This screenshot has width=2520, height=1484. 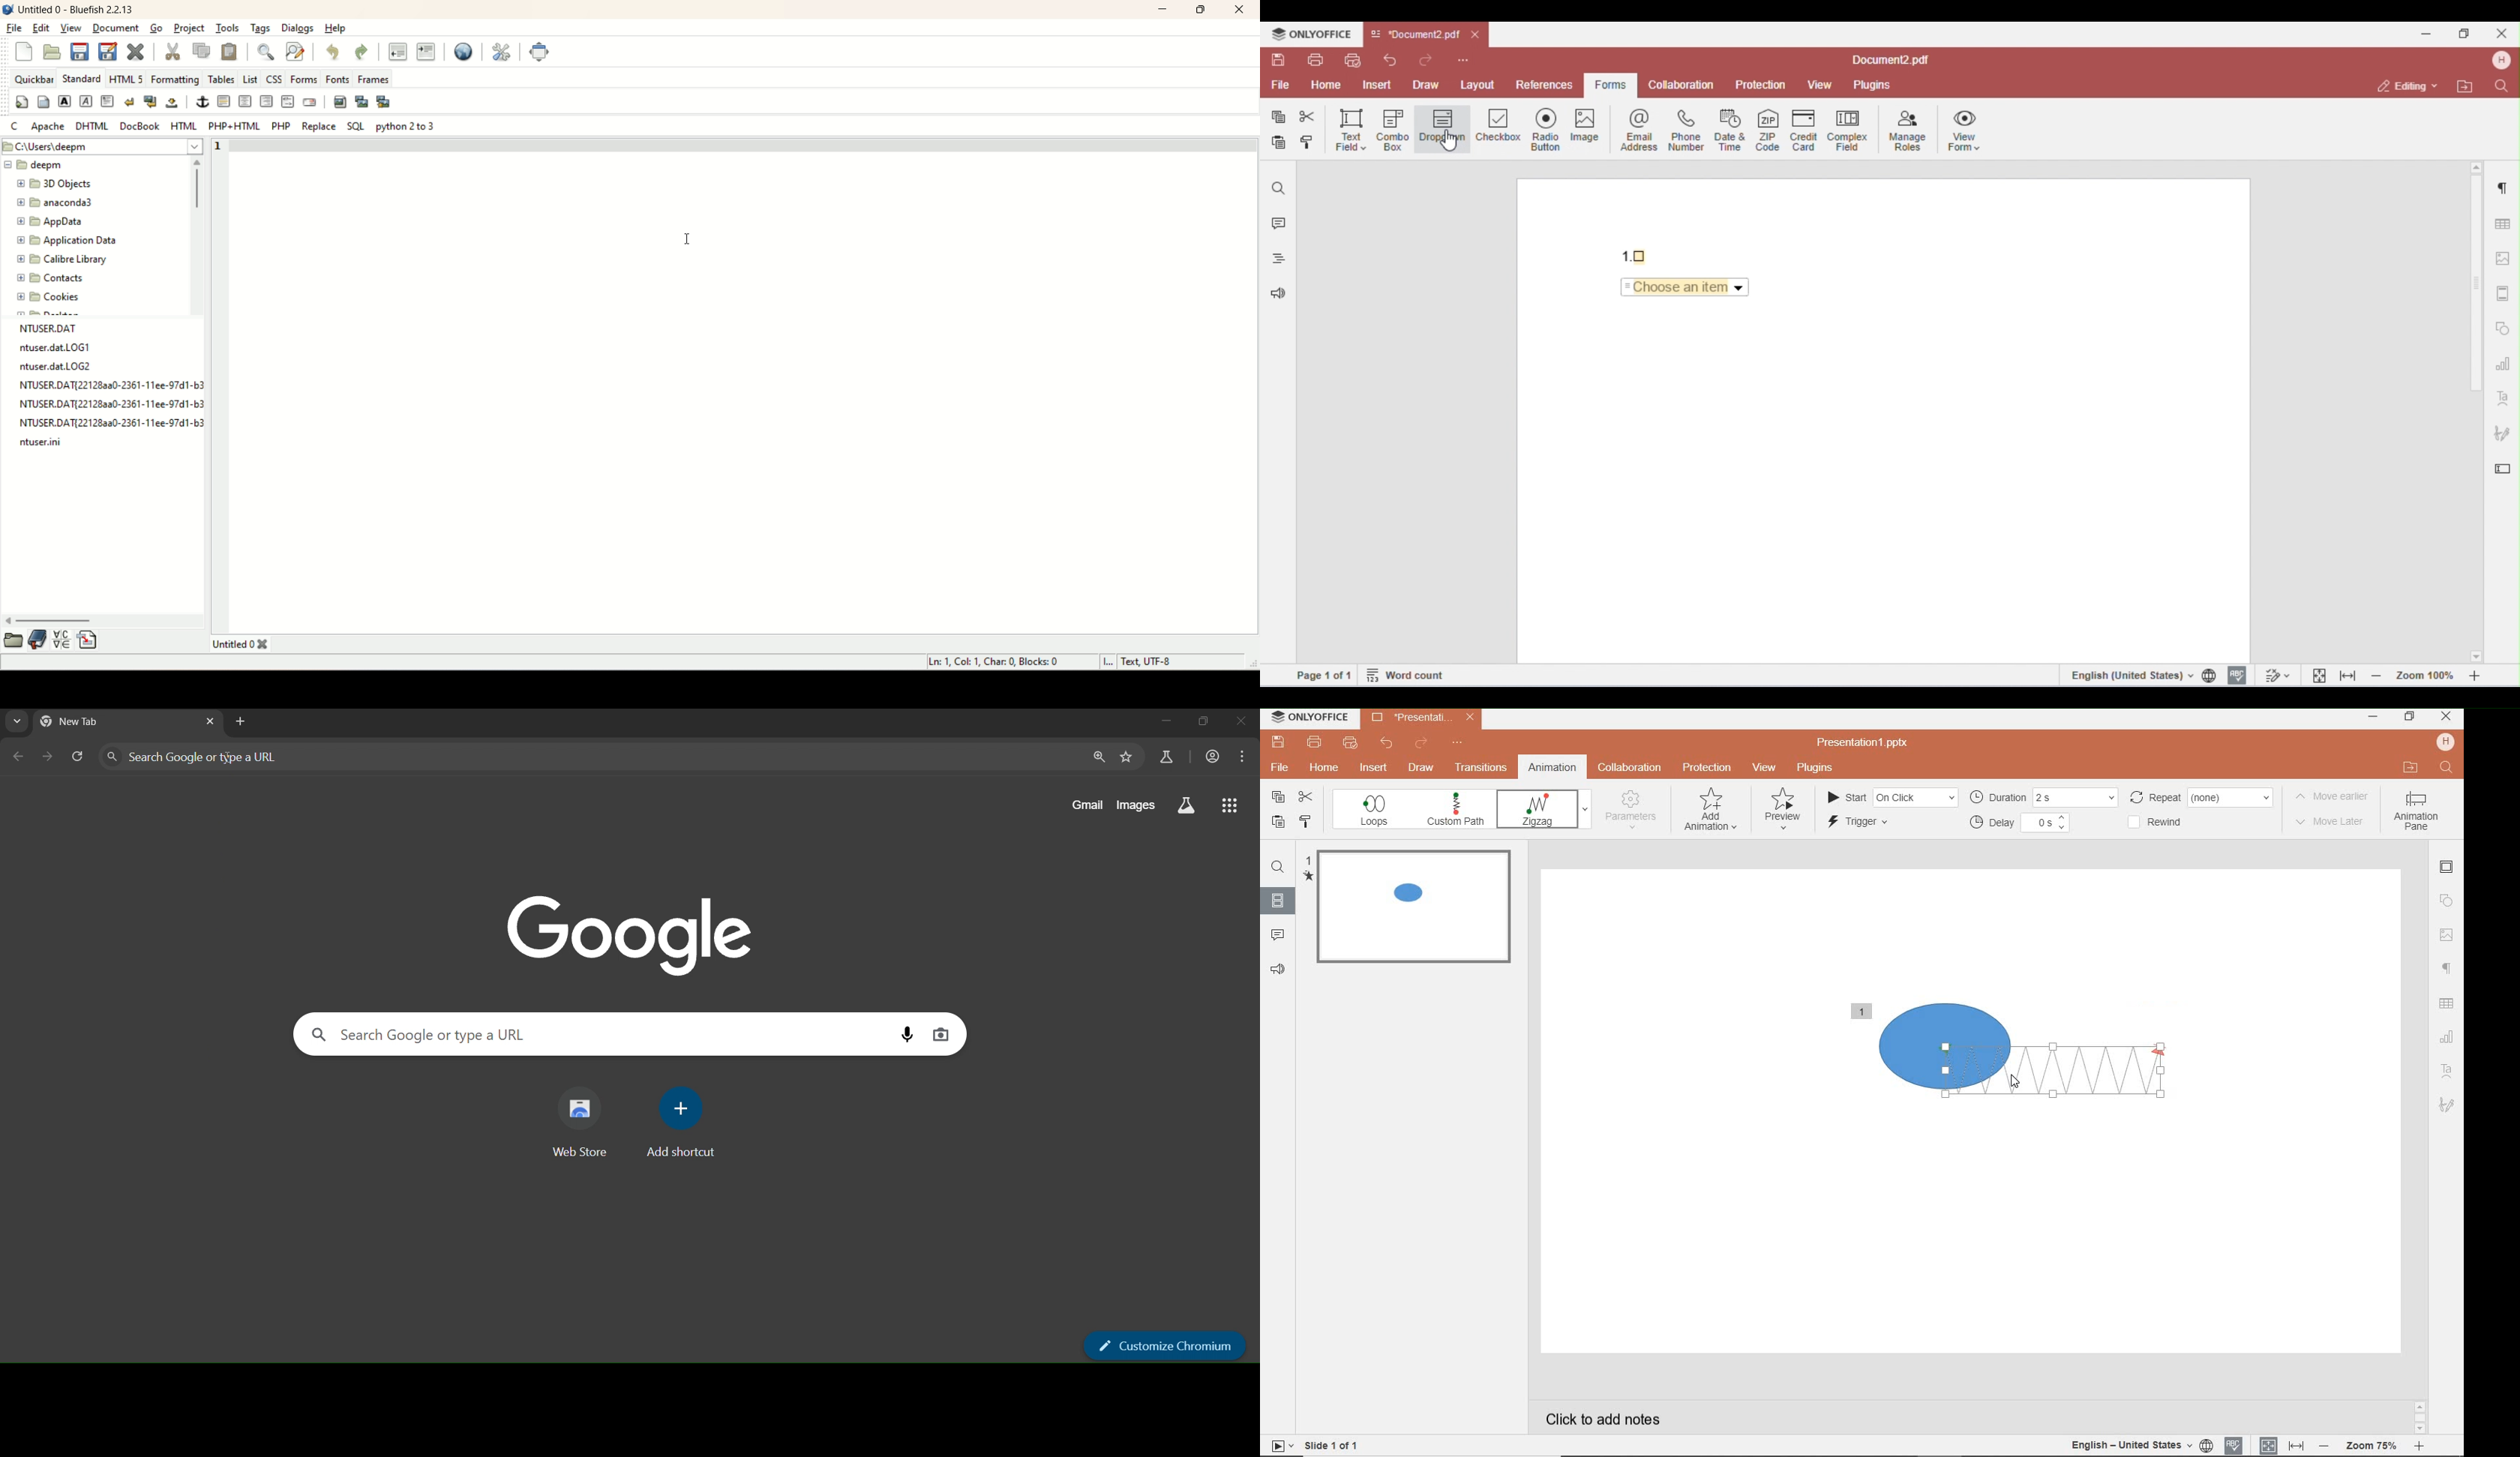 I want to click on open, so click(x=14, y=640).